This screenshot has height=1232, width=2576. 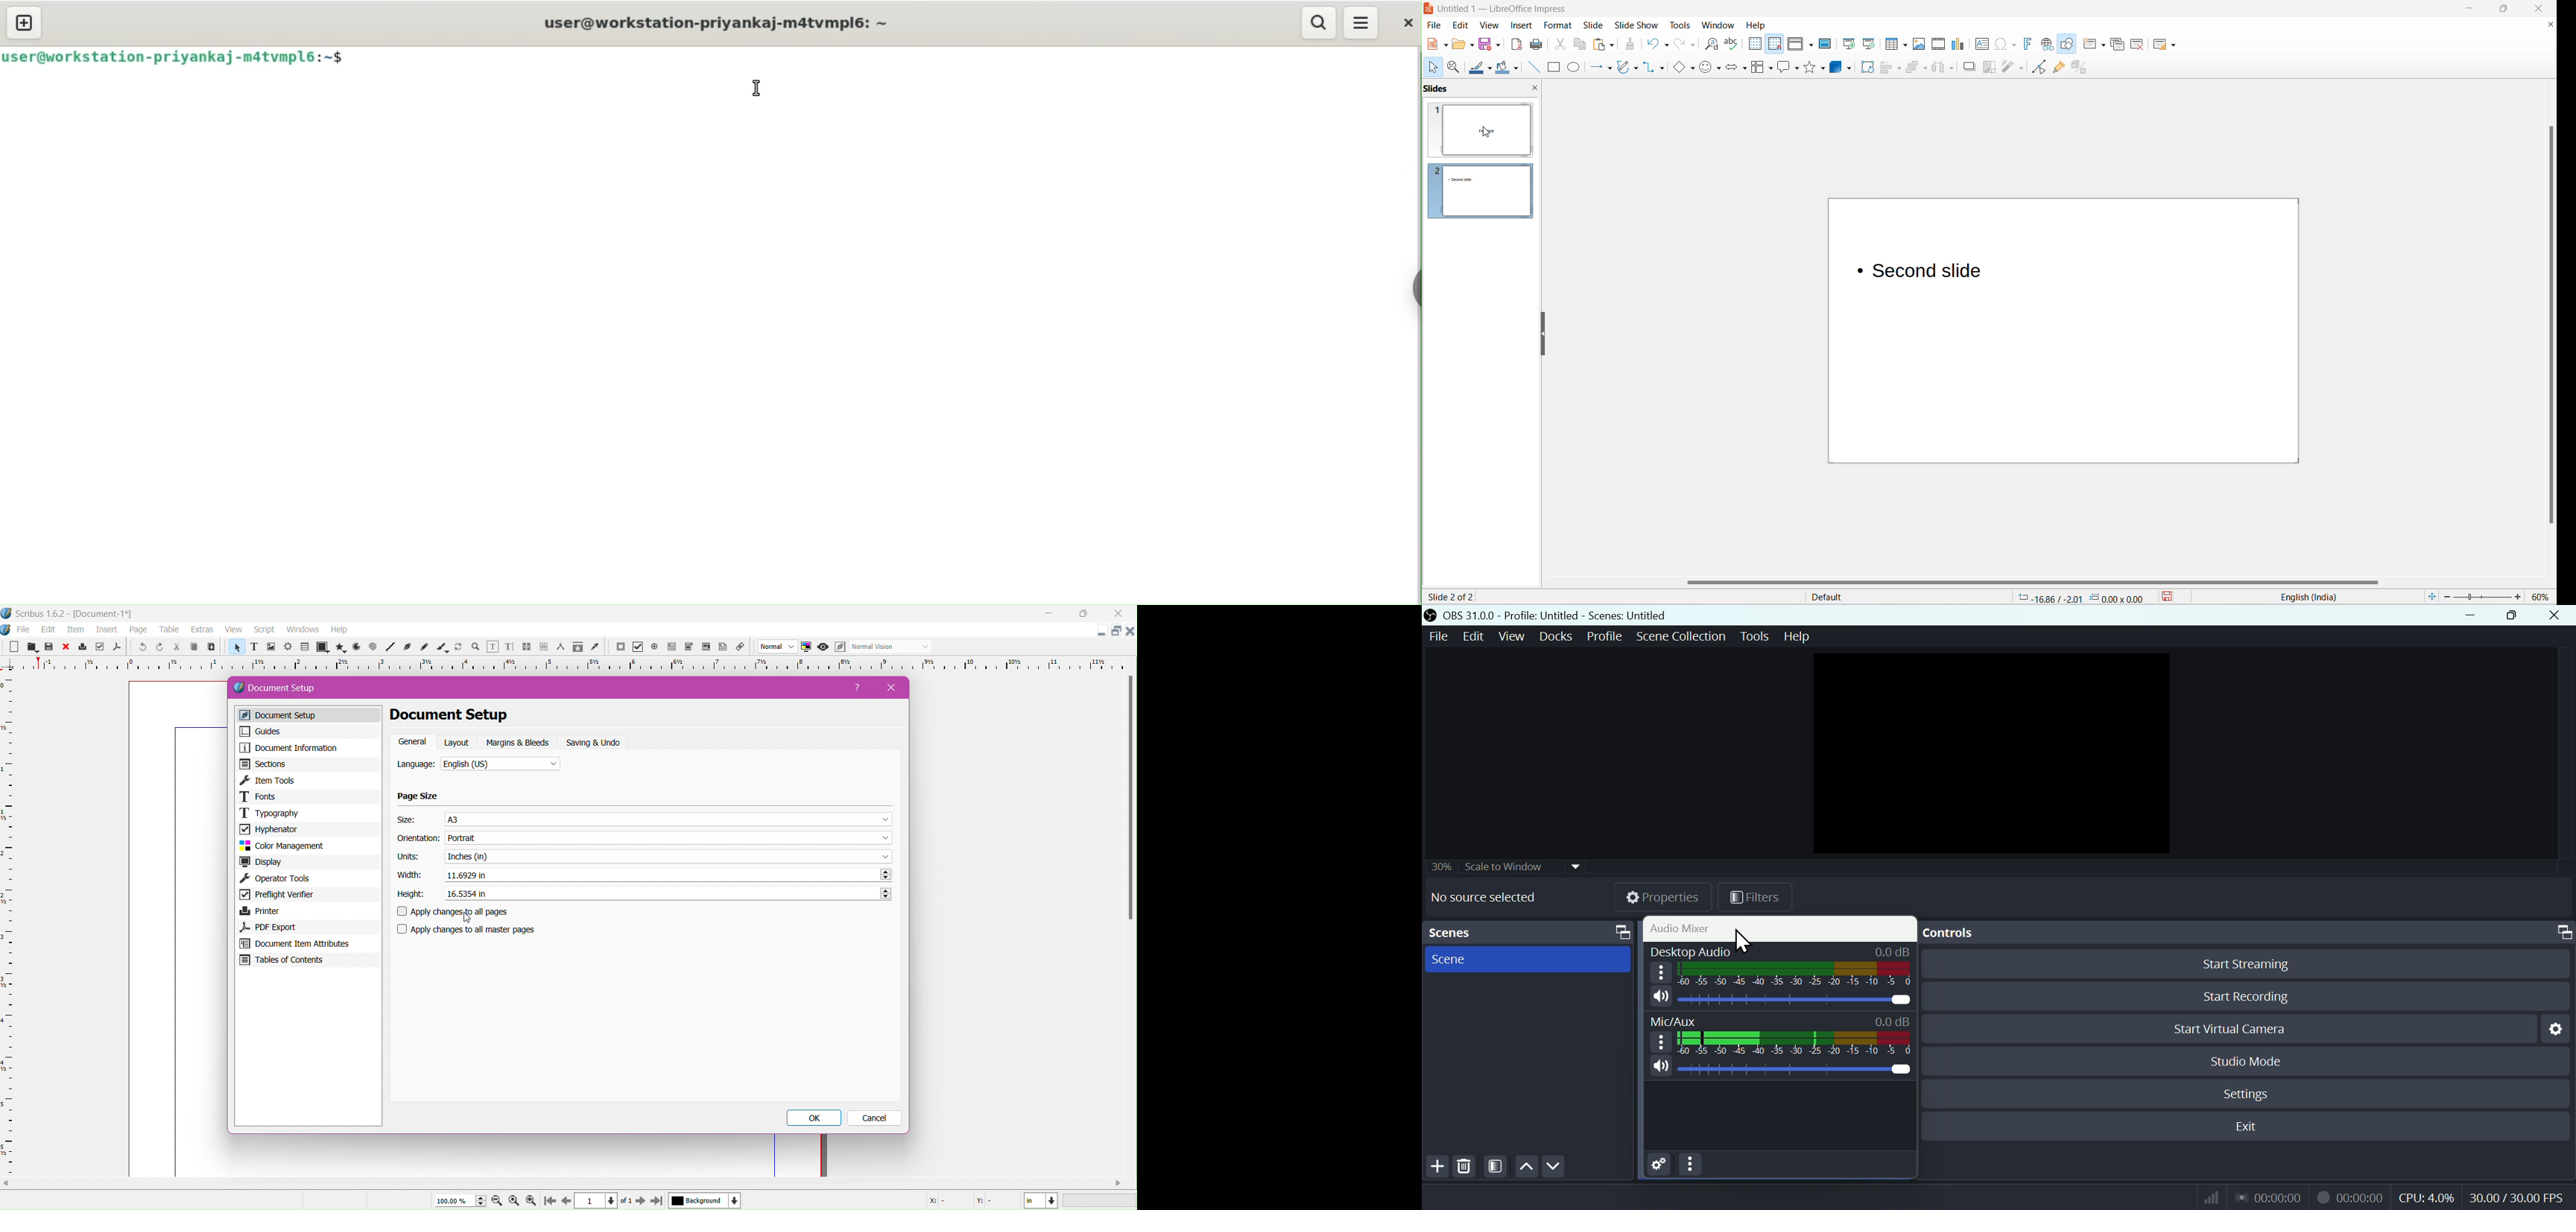 What do you see at coordinates (1754, 43) in the screenshot?
I see `display grid` at bounding box center [1754, 43].